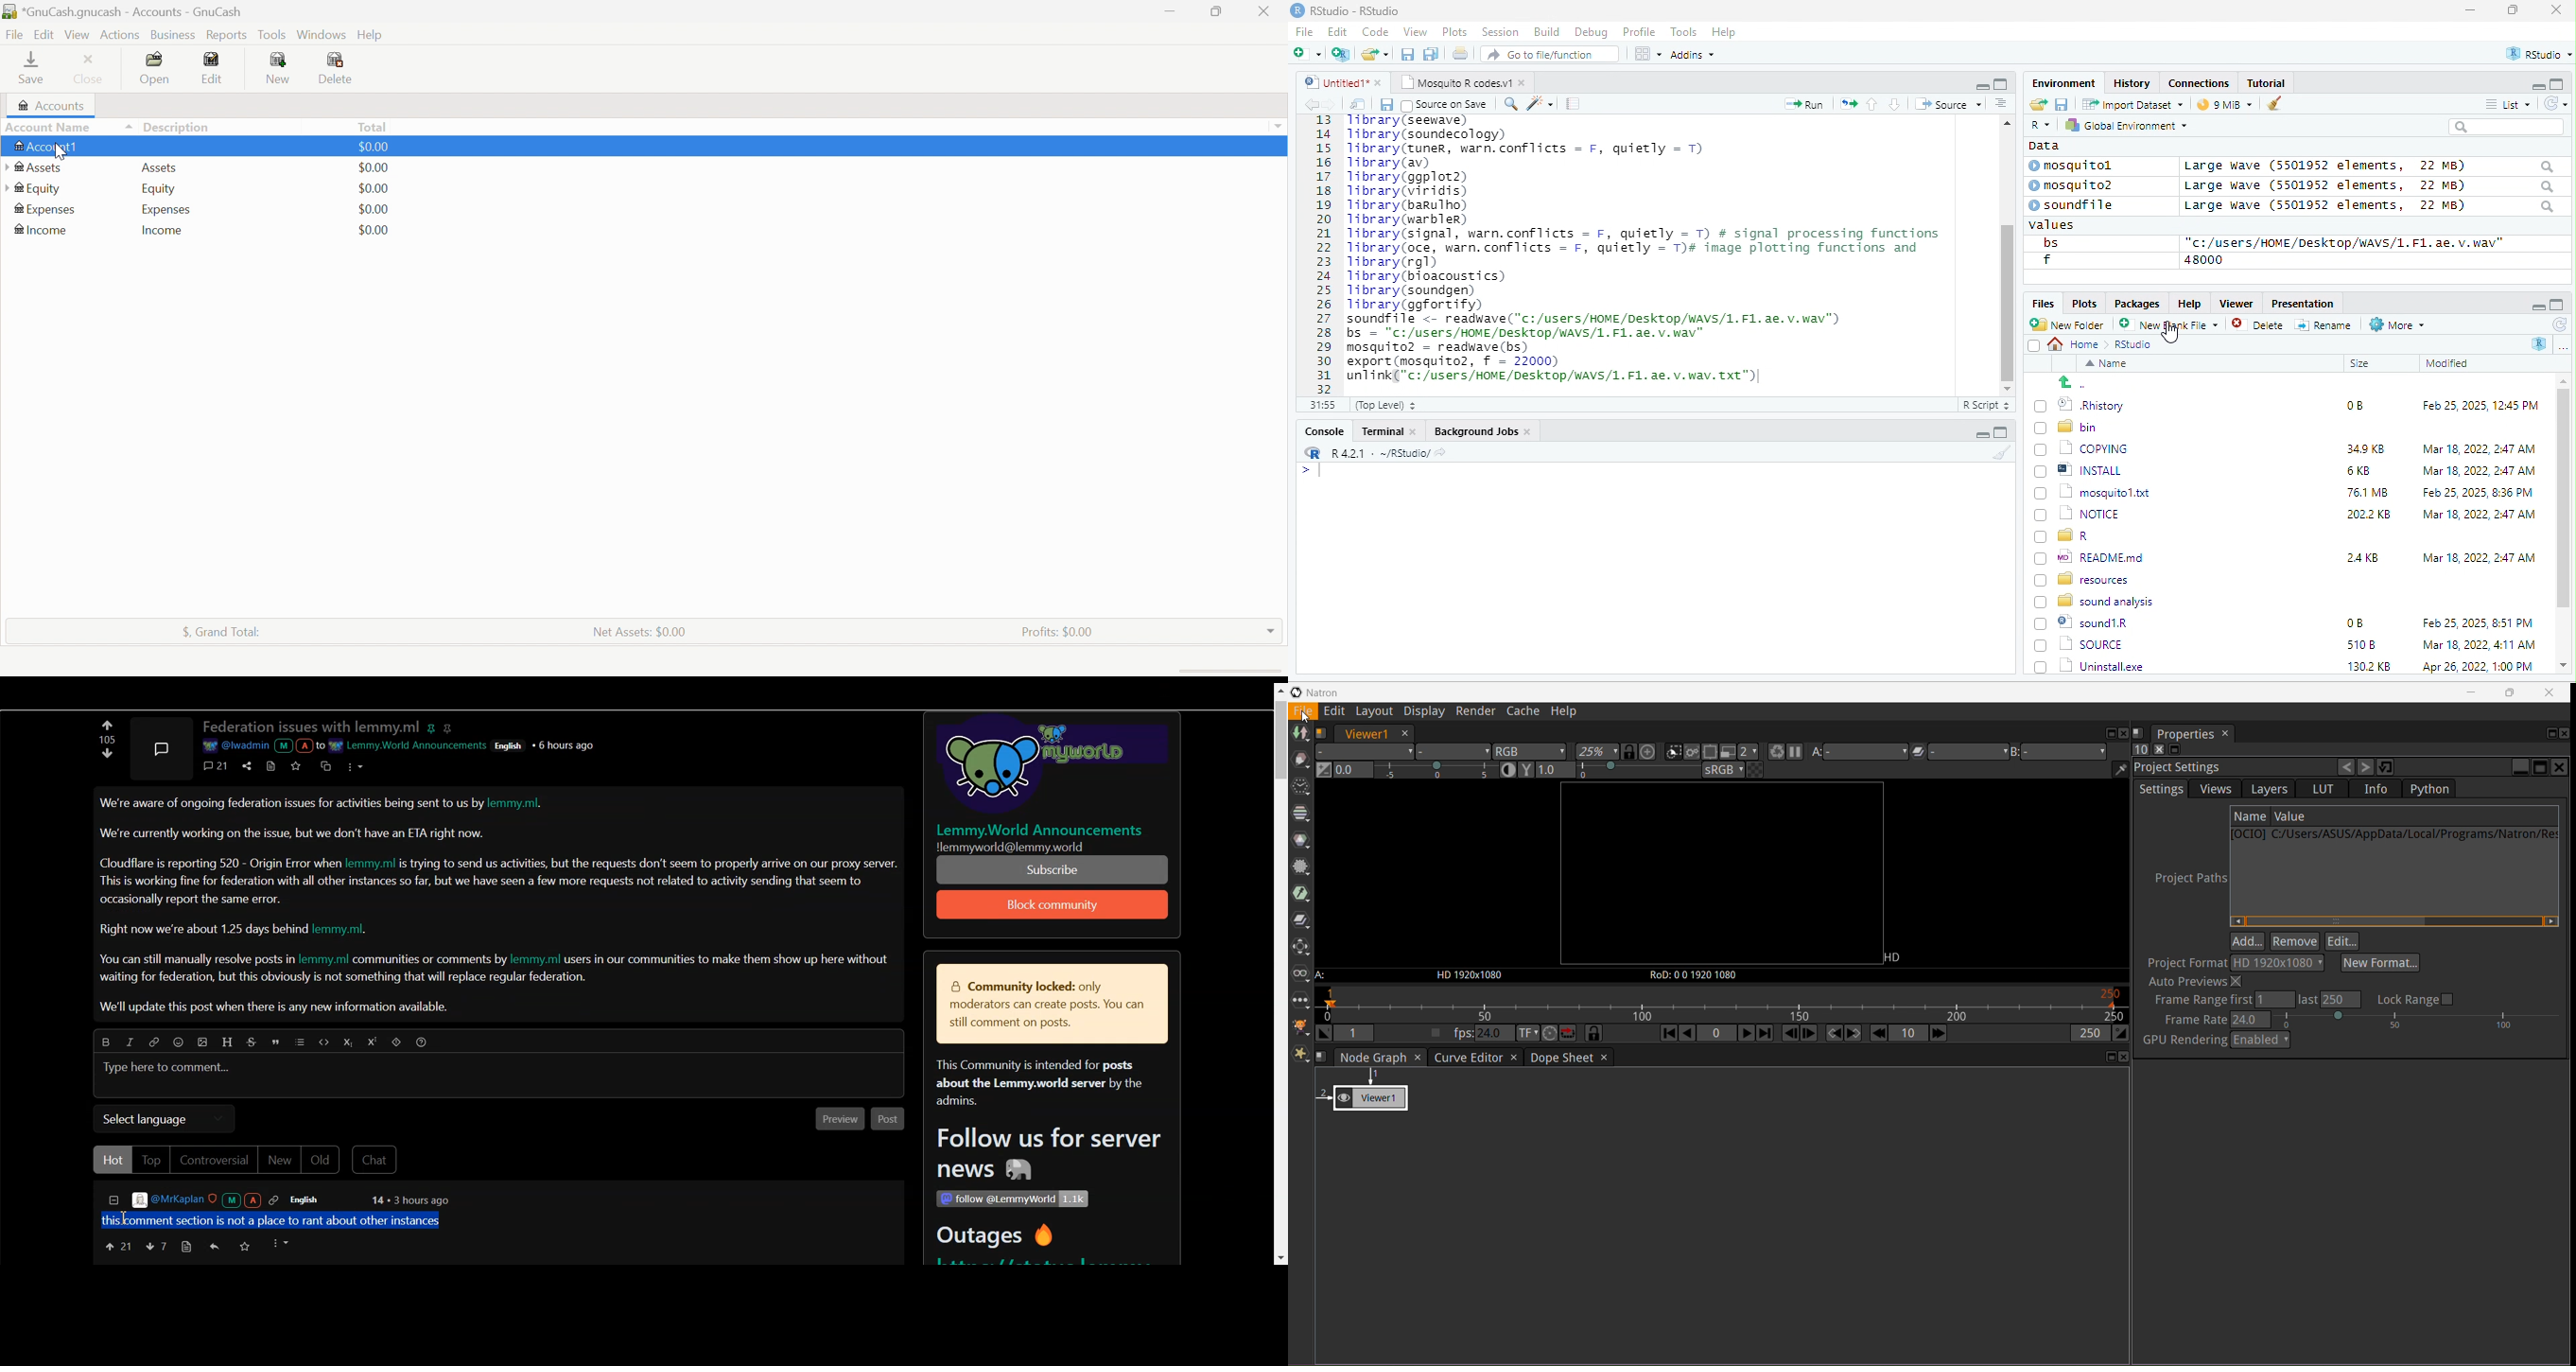 Image resolution: width=2576 pixels, height=1372 pixels. What do you see at coordinates (2535, 55) in the screenshot?
I see `rstudio` at bounding box center [2535, 55].